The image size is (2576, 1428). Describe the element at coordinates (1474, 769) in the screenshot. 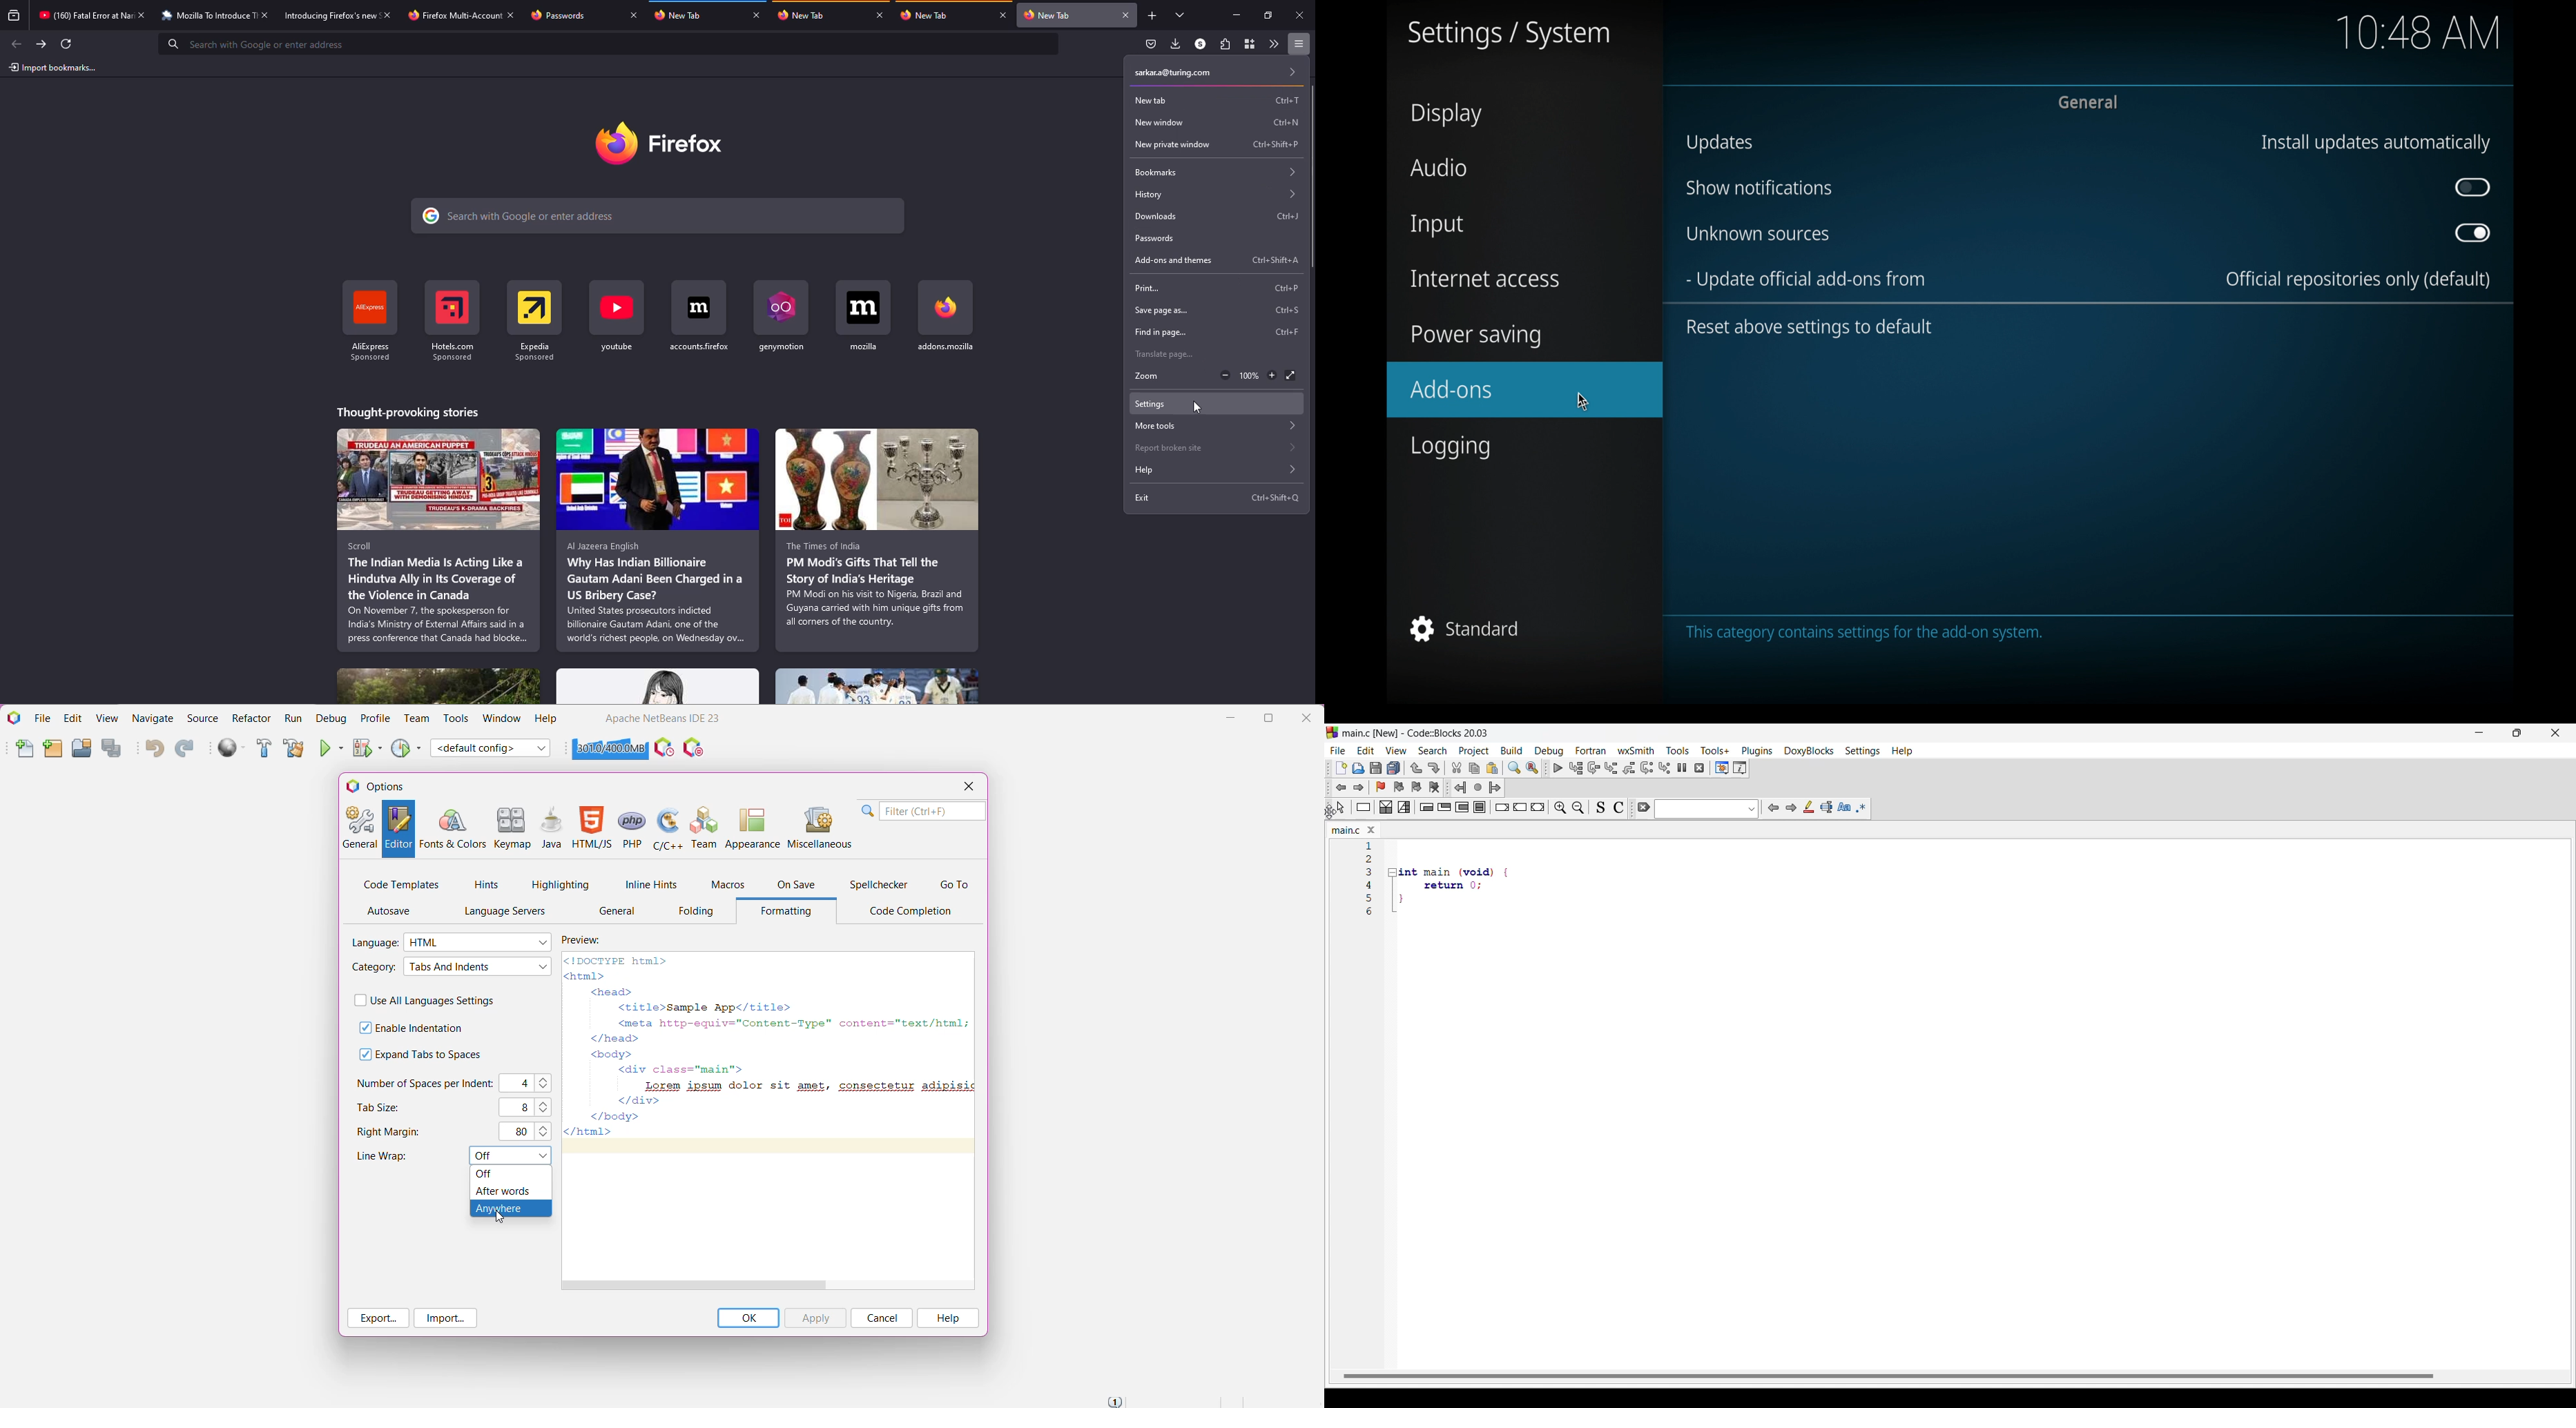

I see `Copy` at that location.